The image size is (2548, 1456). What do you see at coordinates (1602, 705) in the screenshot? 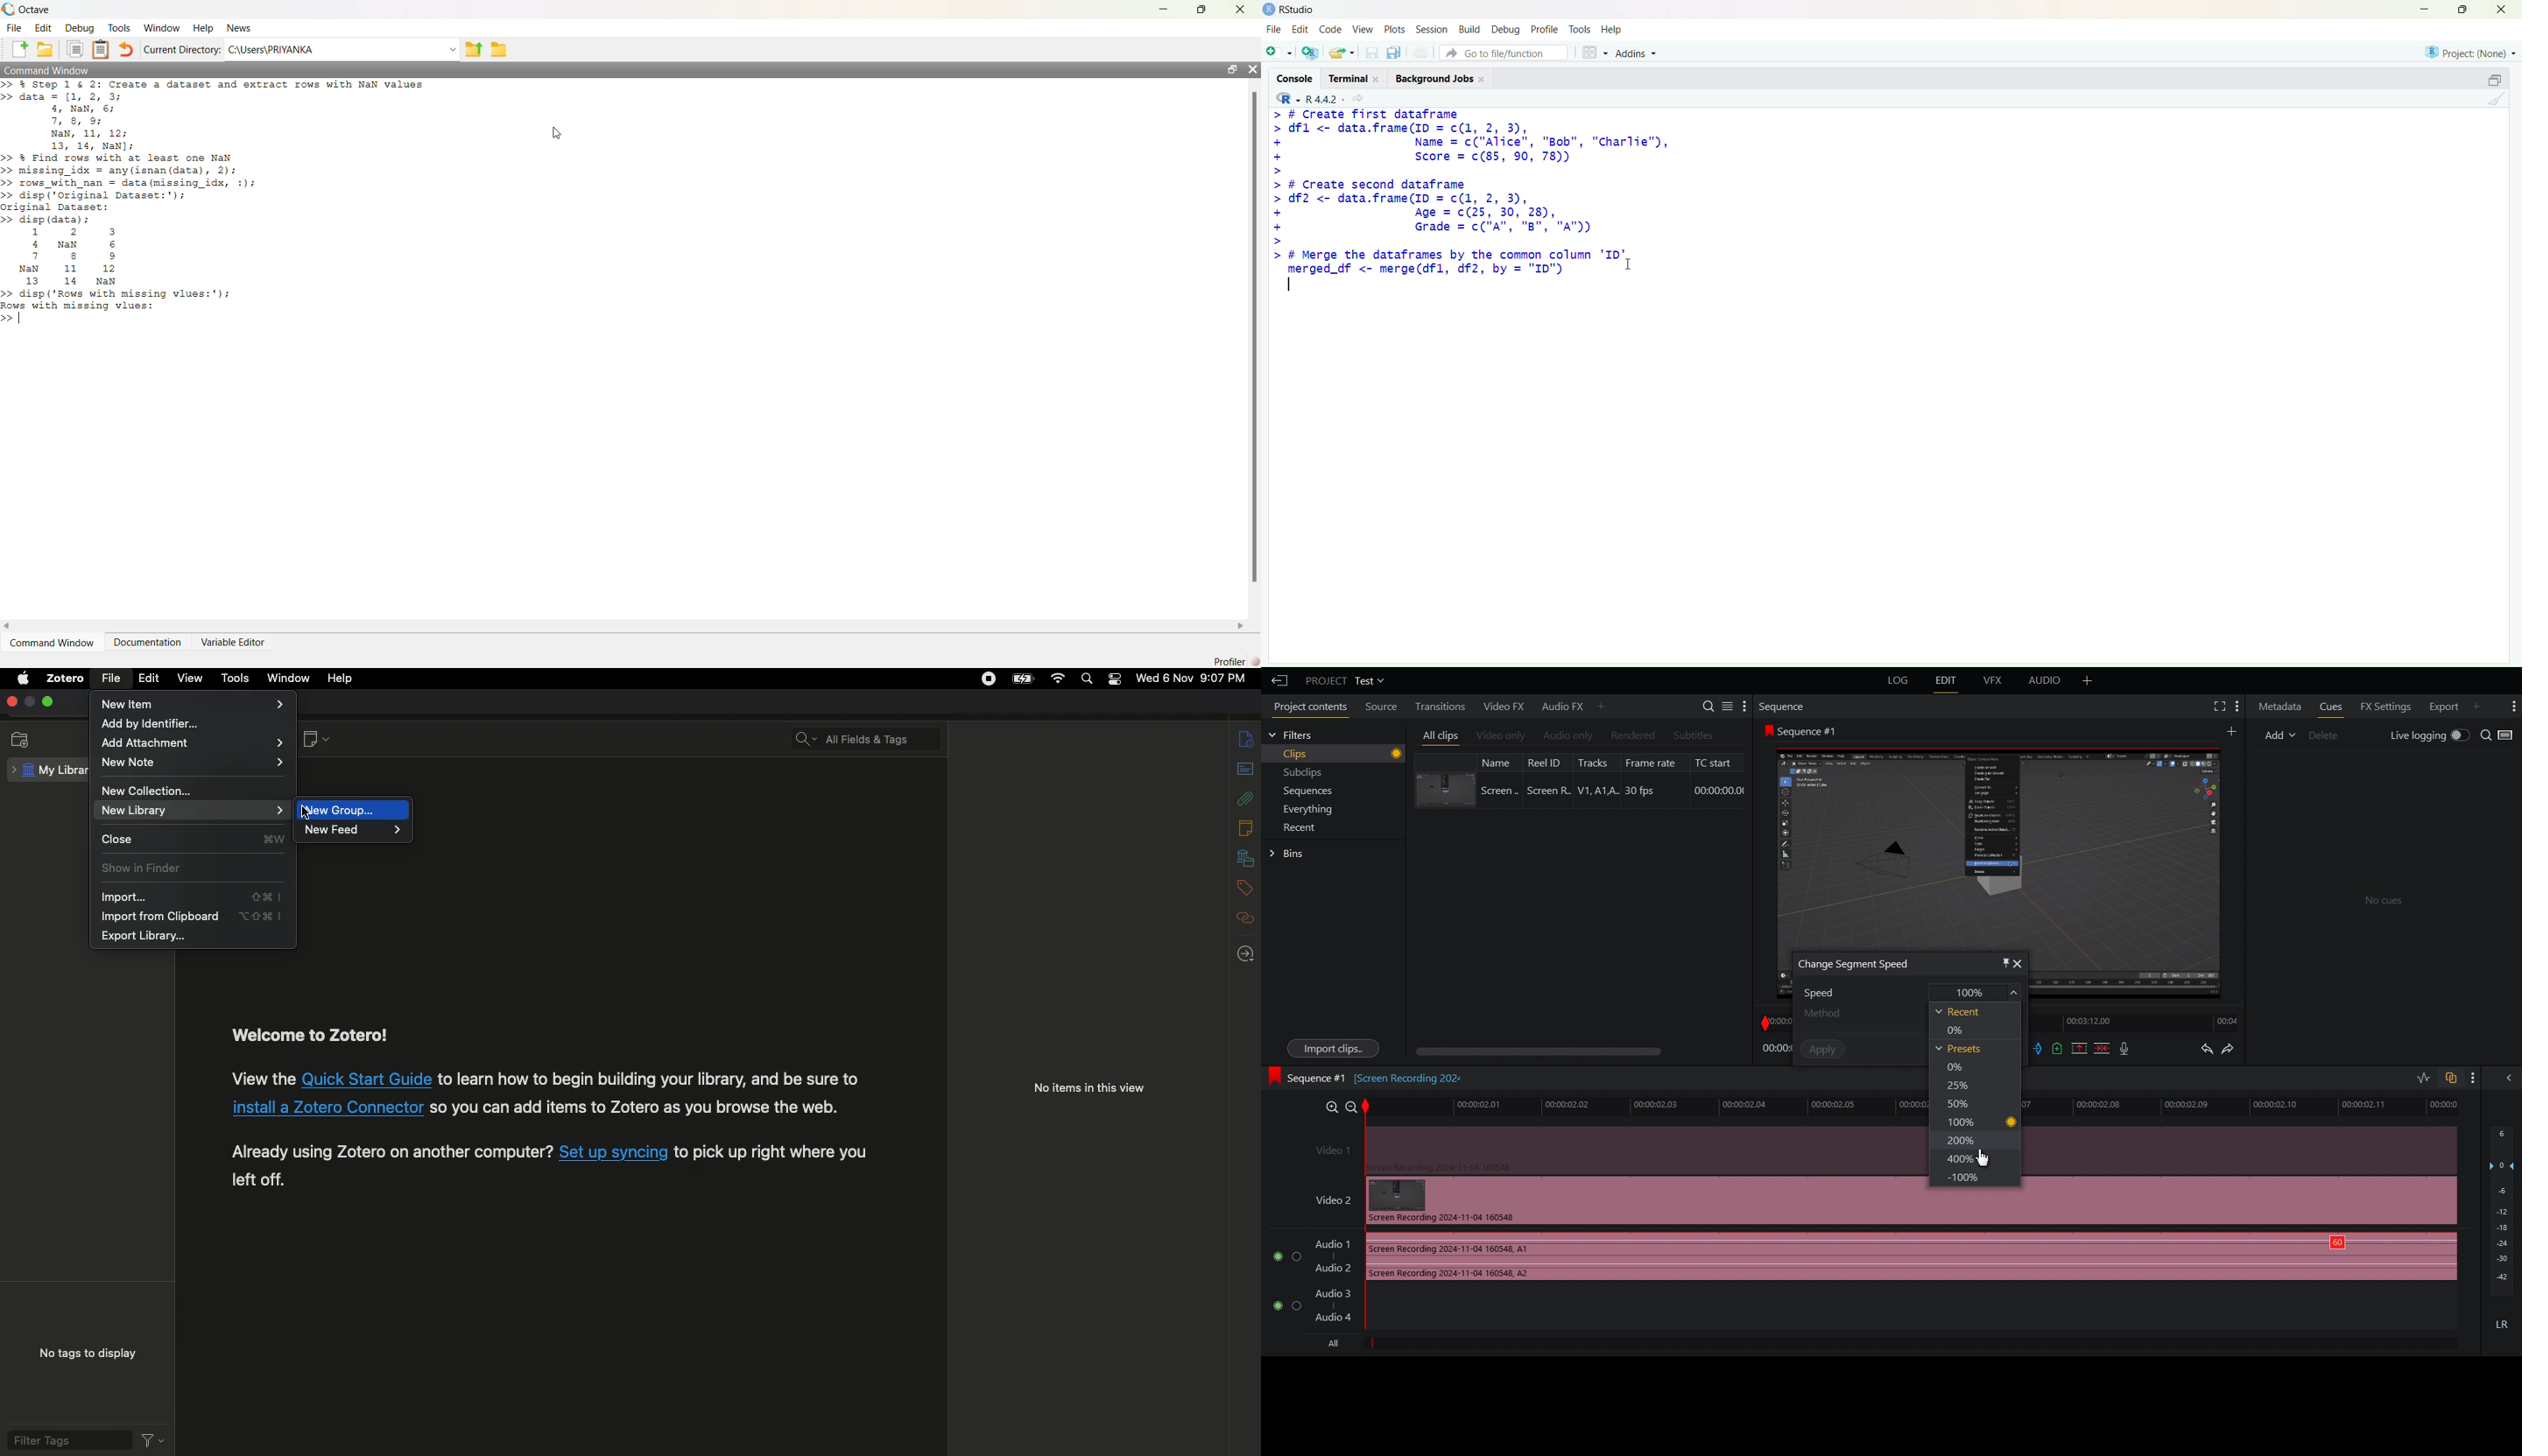
I see `More` at bounding box center [1602, 705].